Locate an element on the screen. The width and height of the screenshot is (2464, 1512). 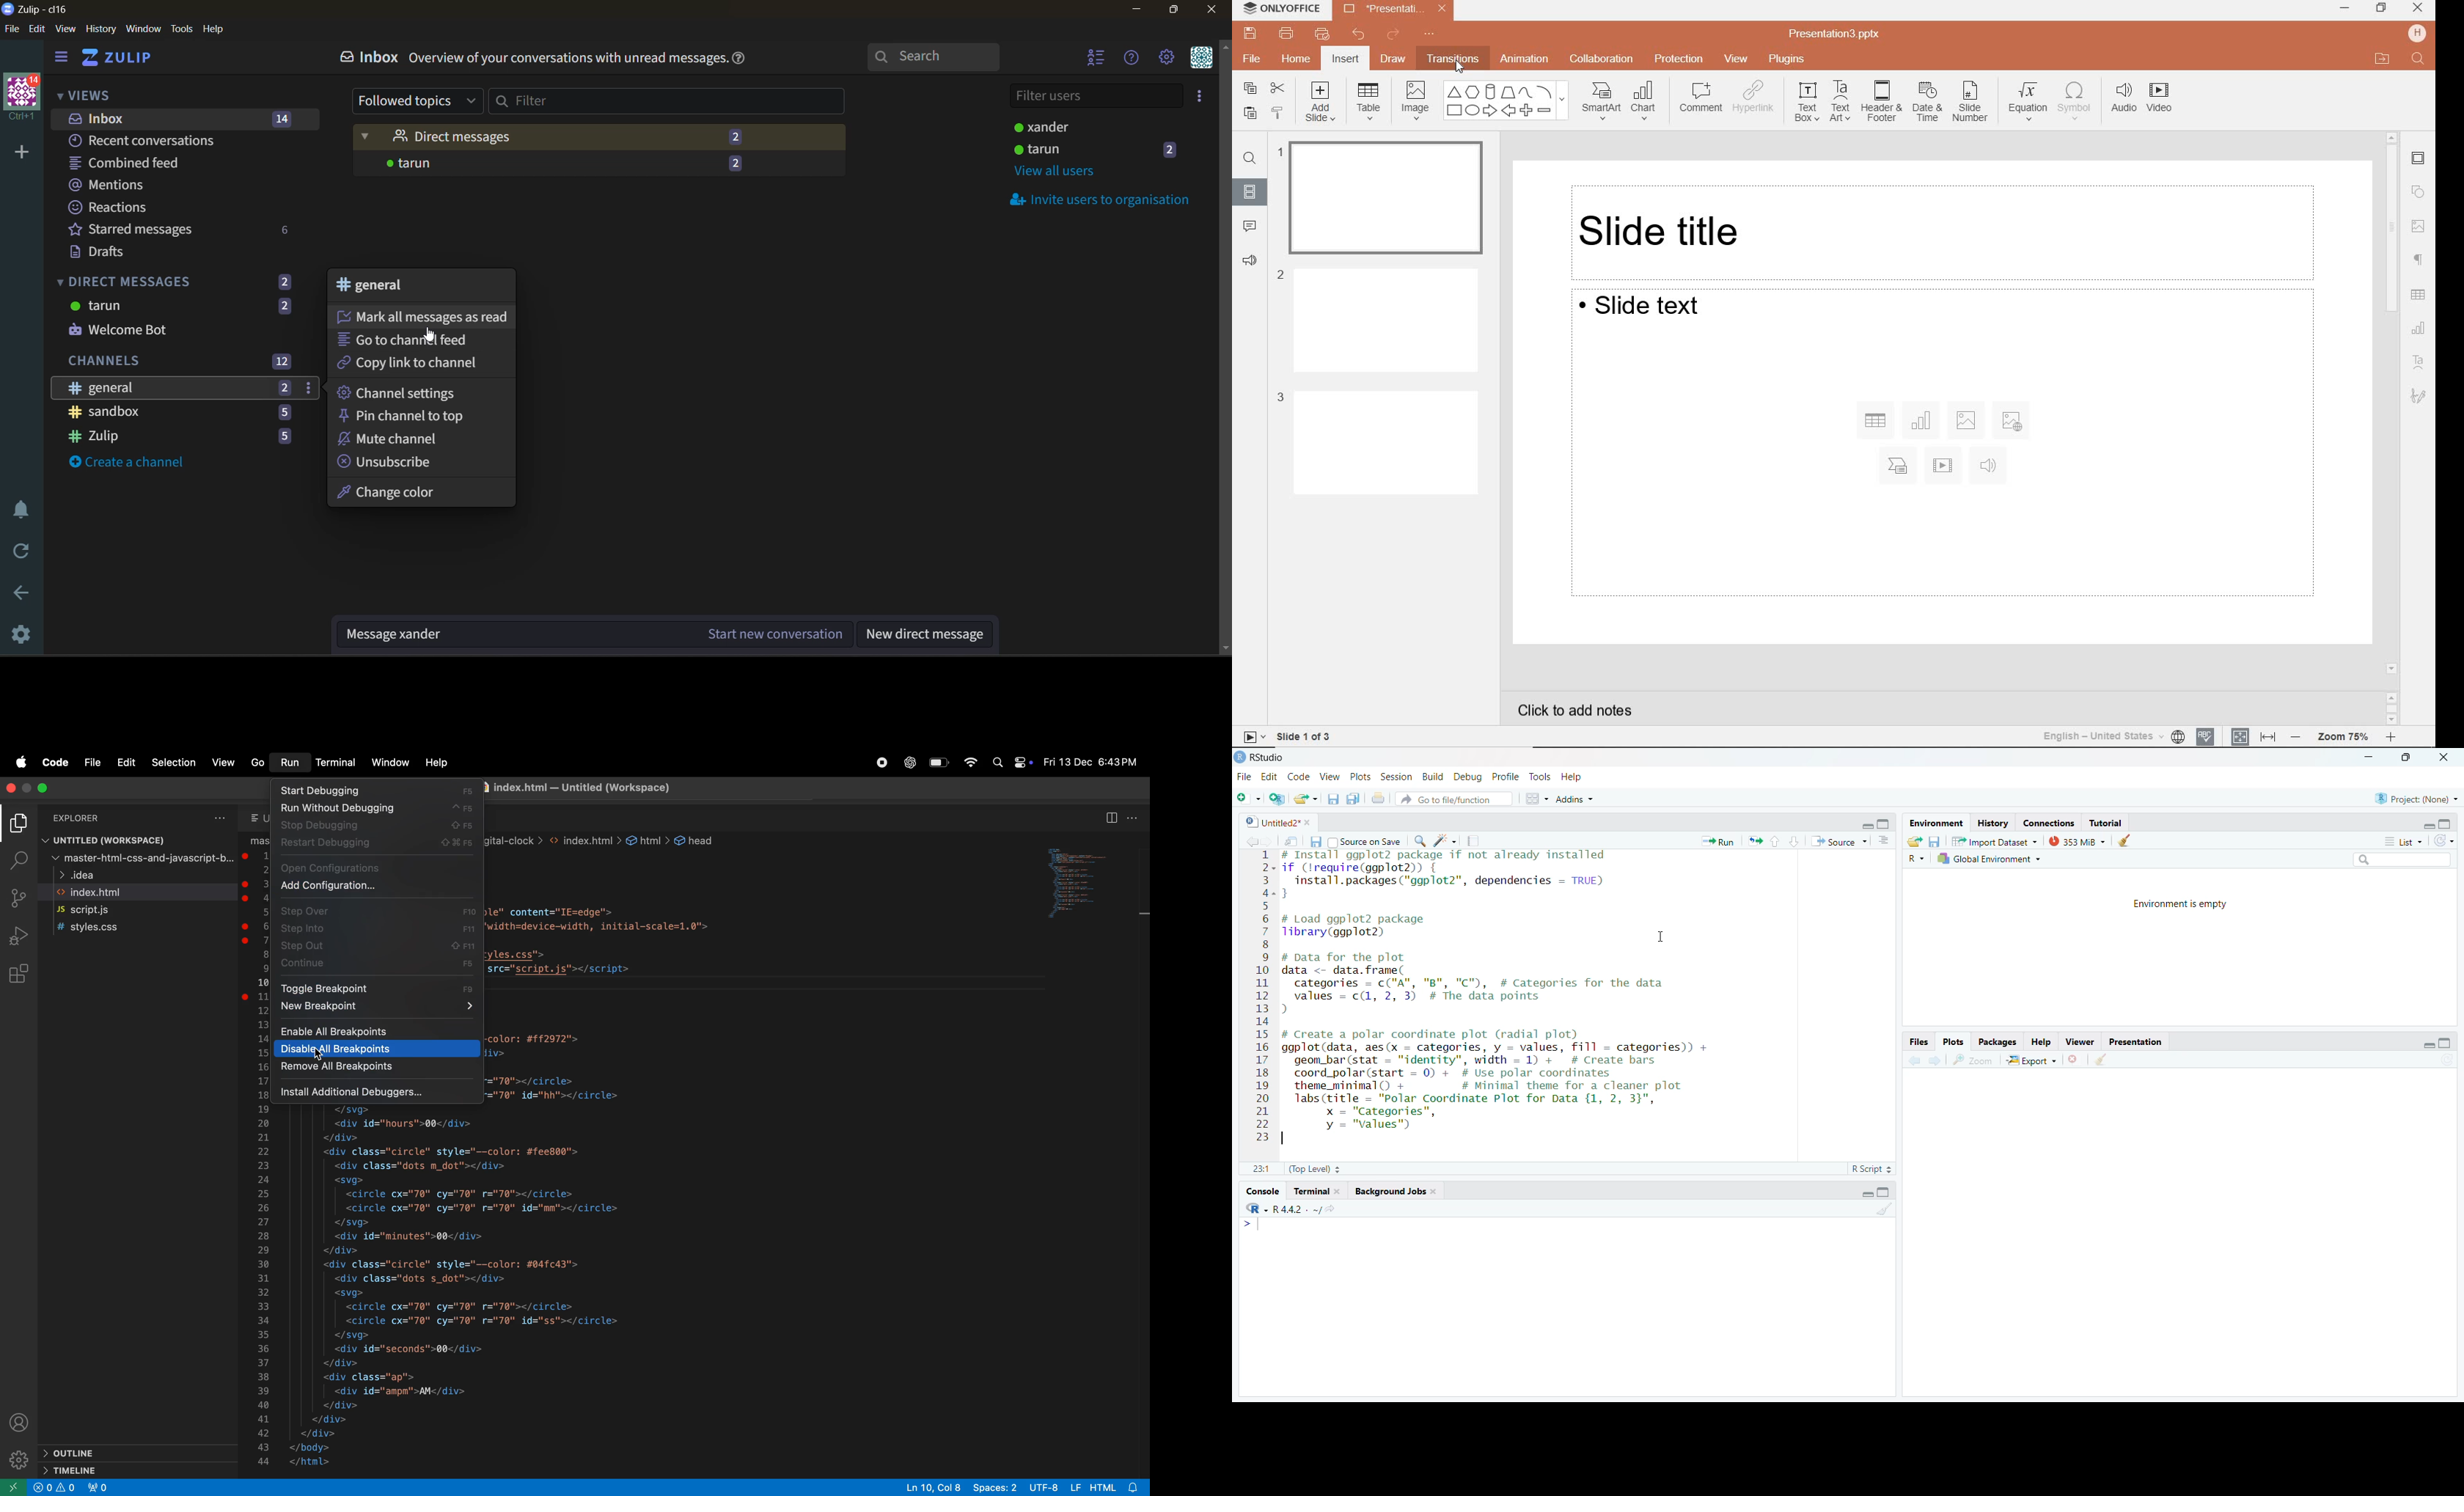
view is located at coordinates (1738, 60).